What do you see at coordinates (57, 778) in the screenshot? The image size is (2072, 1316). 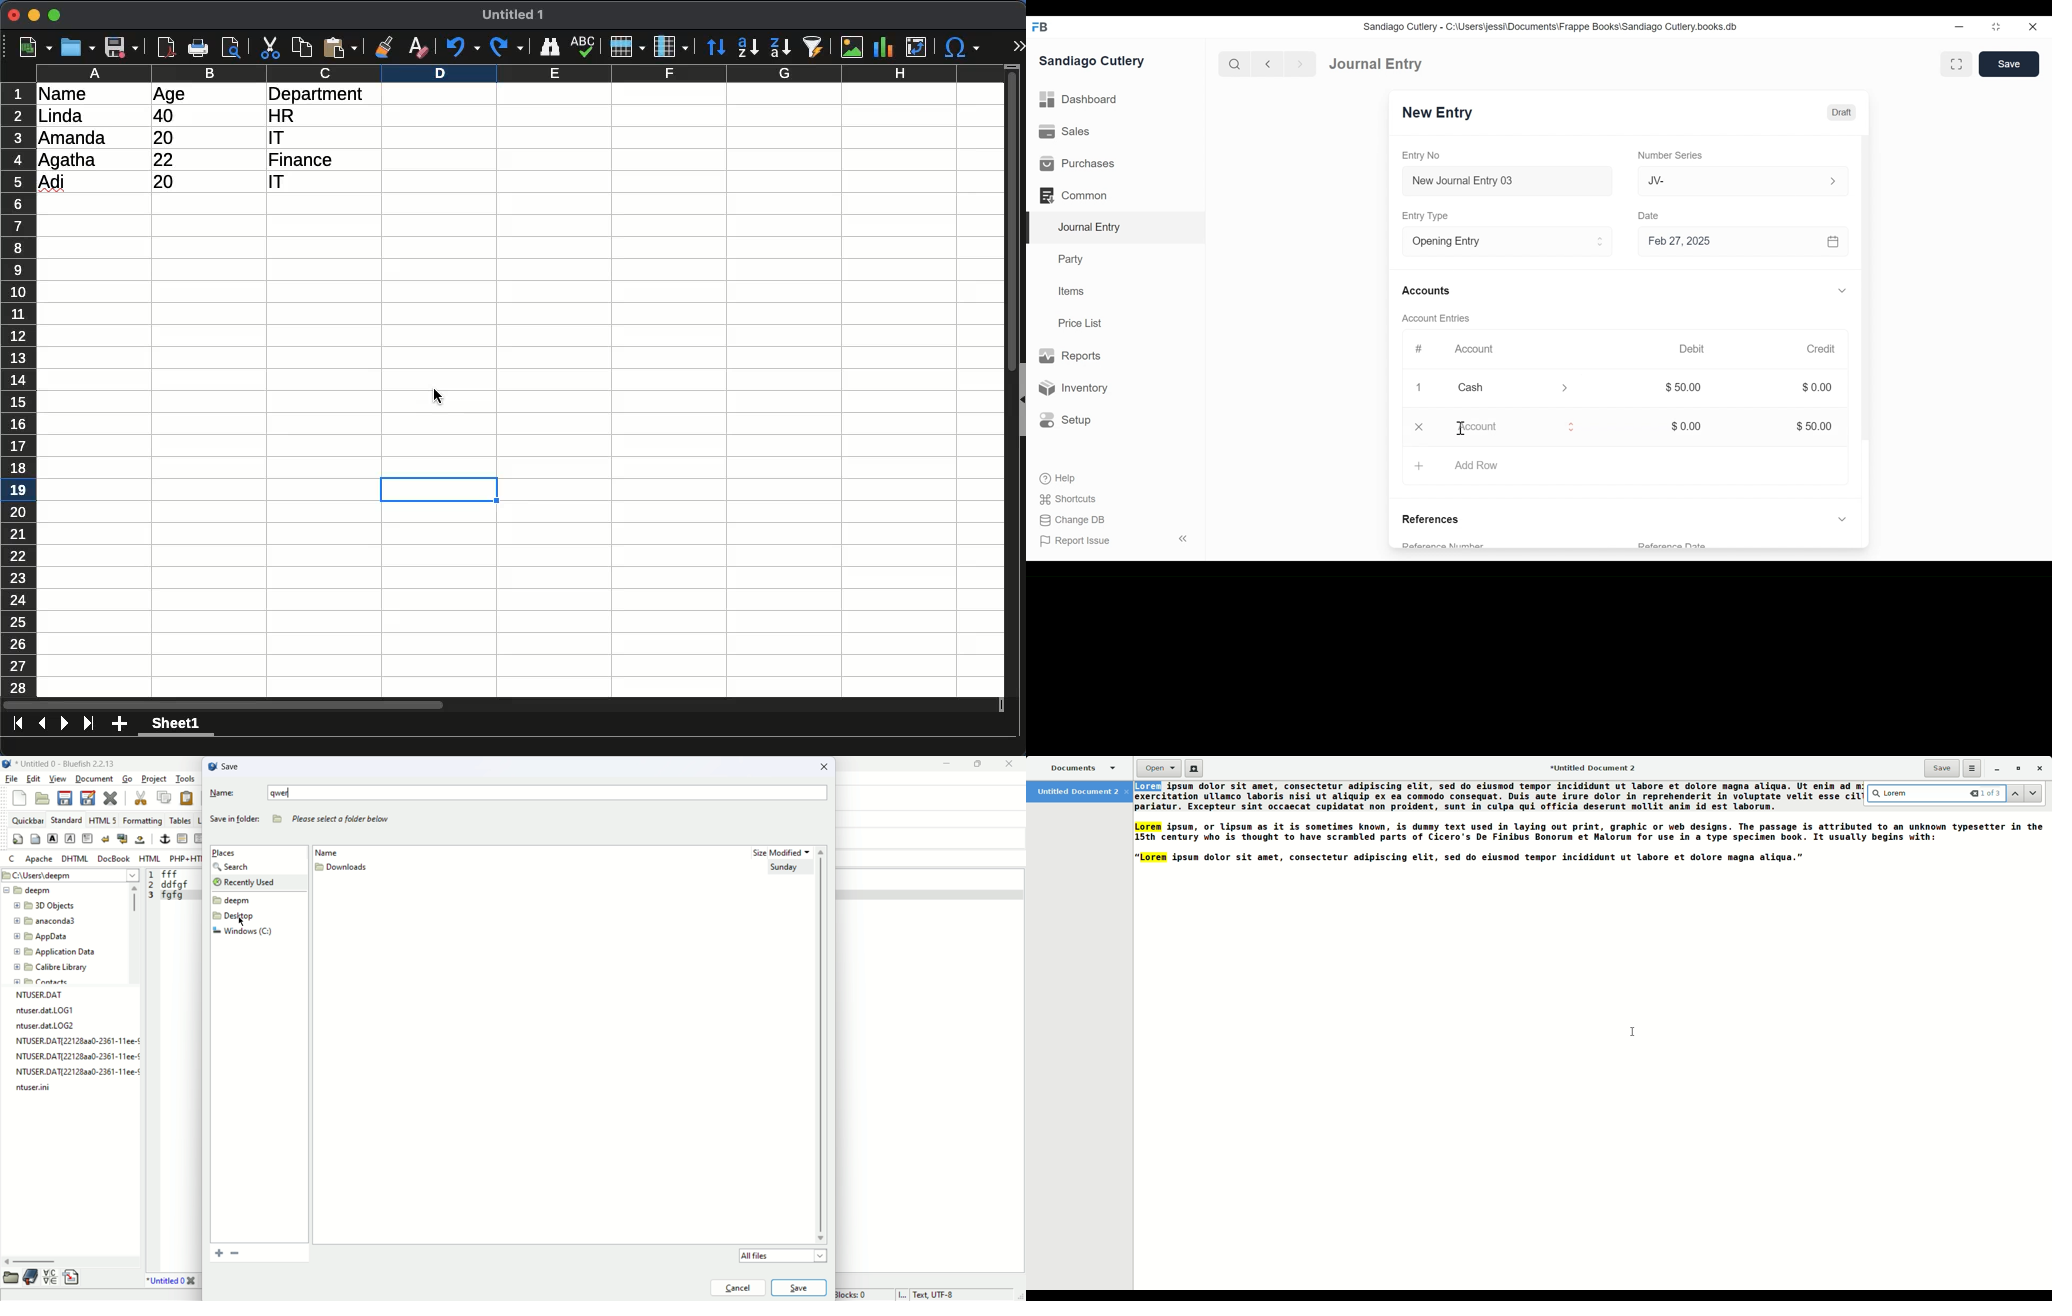 I see `view` at bounding box center [57, 778].